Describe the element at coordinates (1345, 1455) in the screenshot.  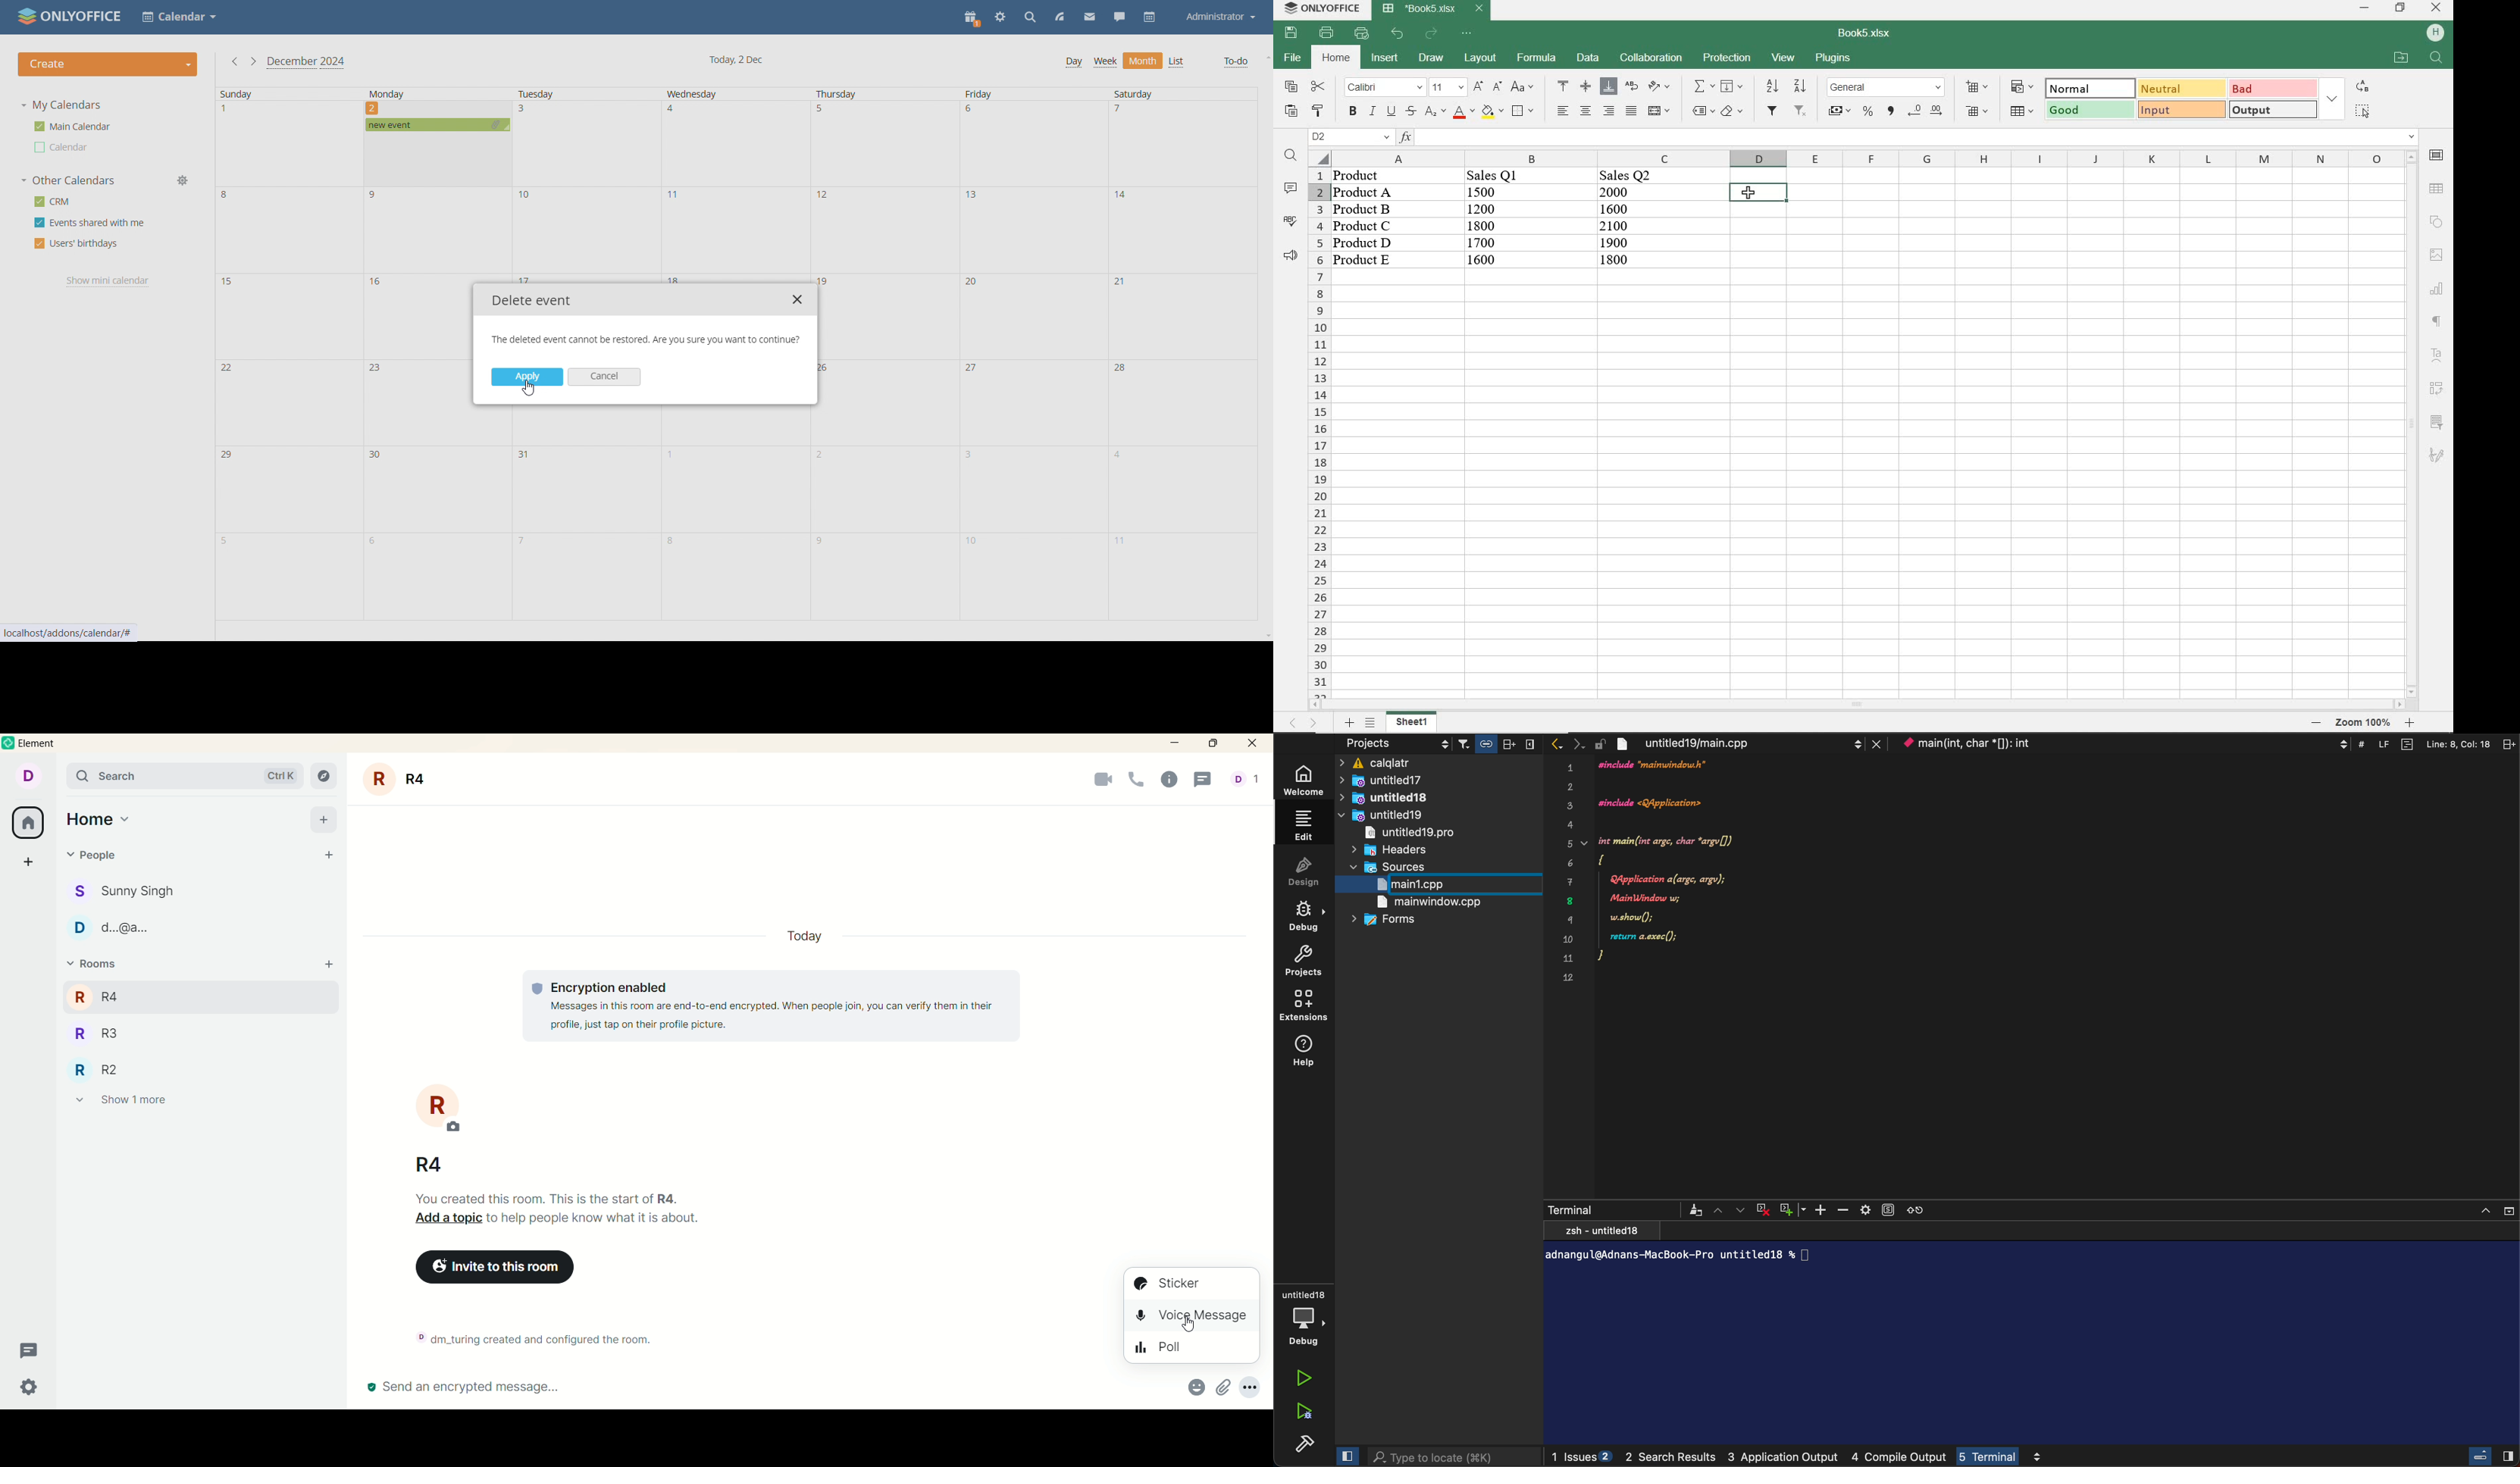
I see `cLose SlideBar` at that location.